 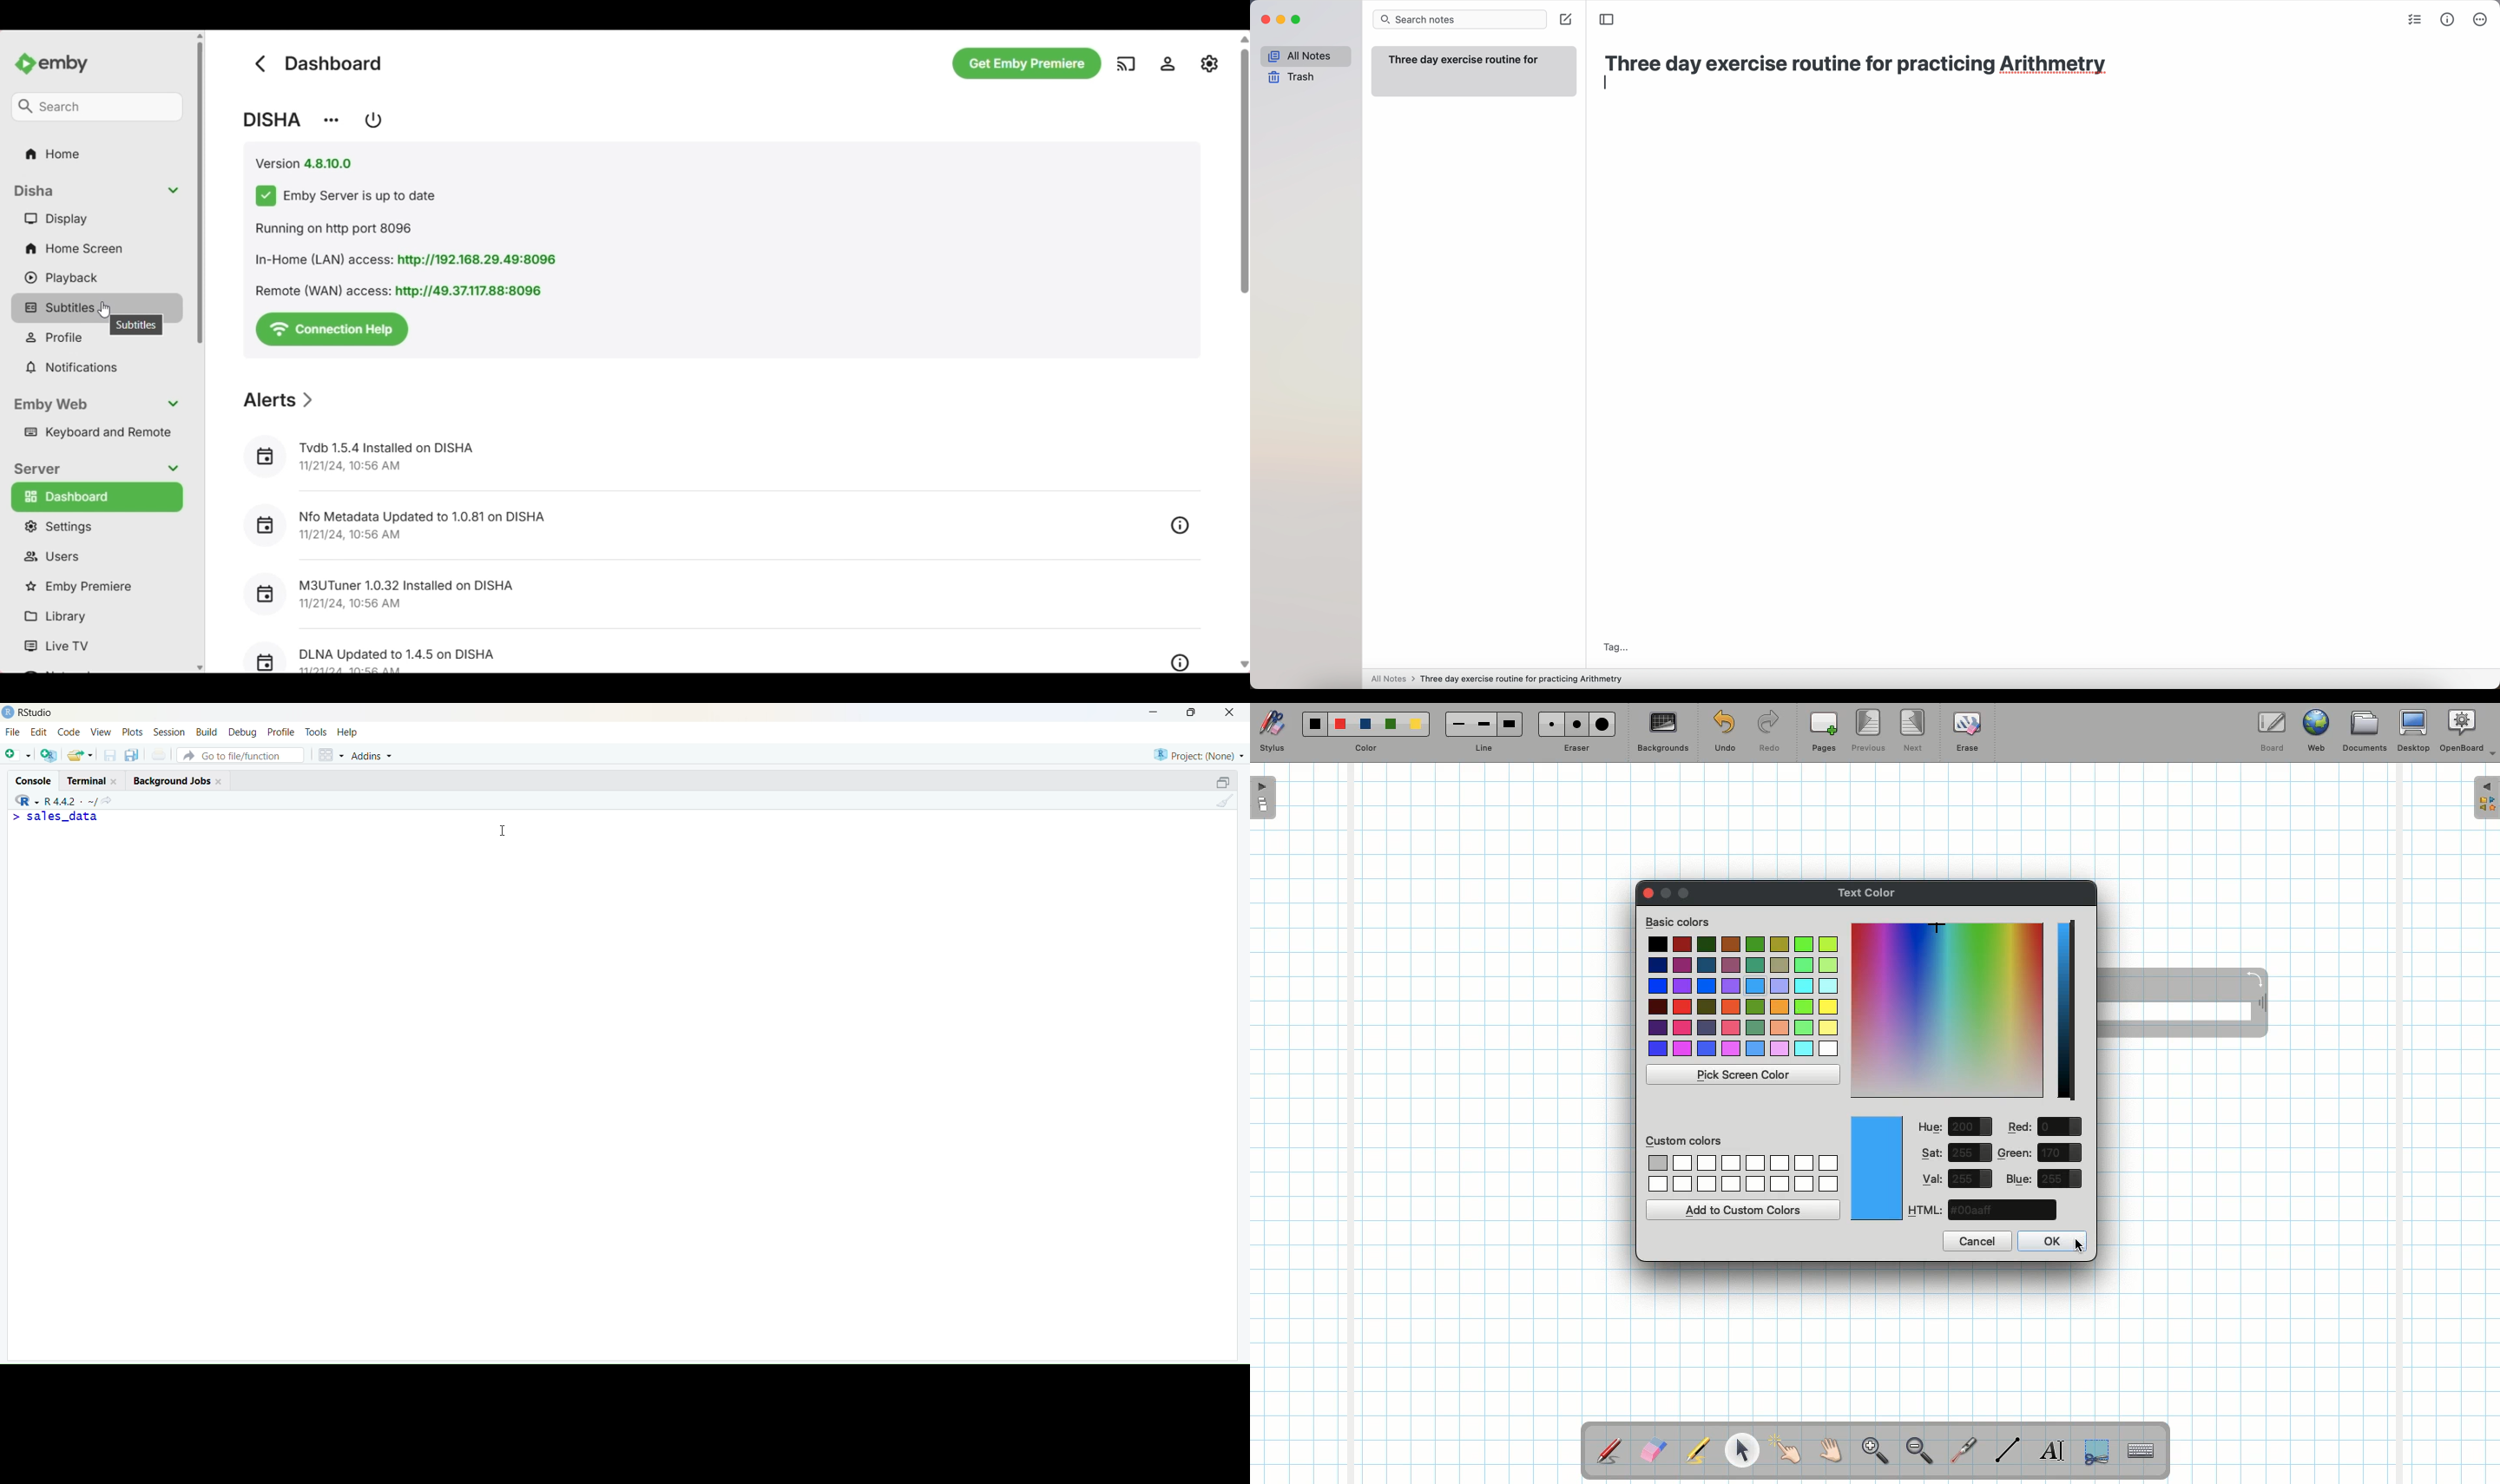 I want to click on Plots, so click(x=132, y=730).